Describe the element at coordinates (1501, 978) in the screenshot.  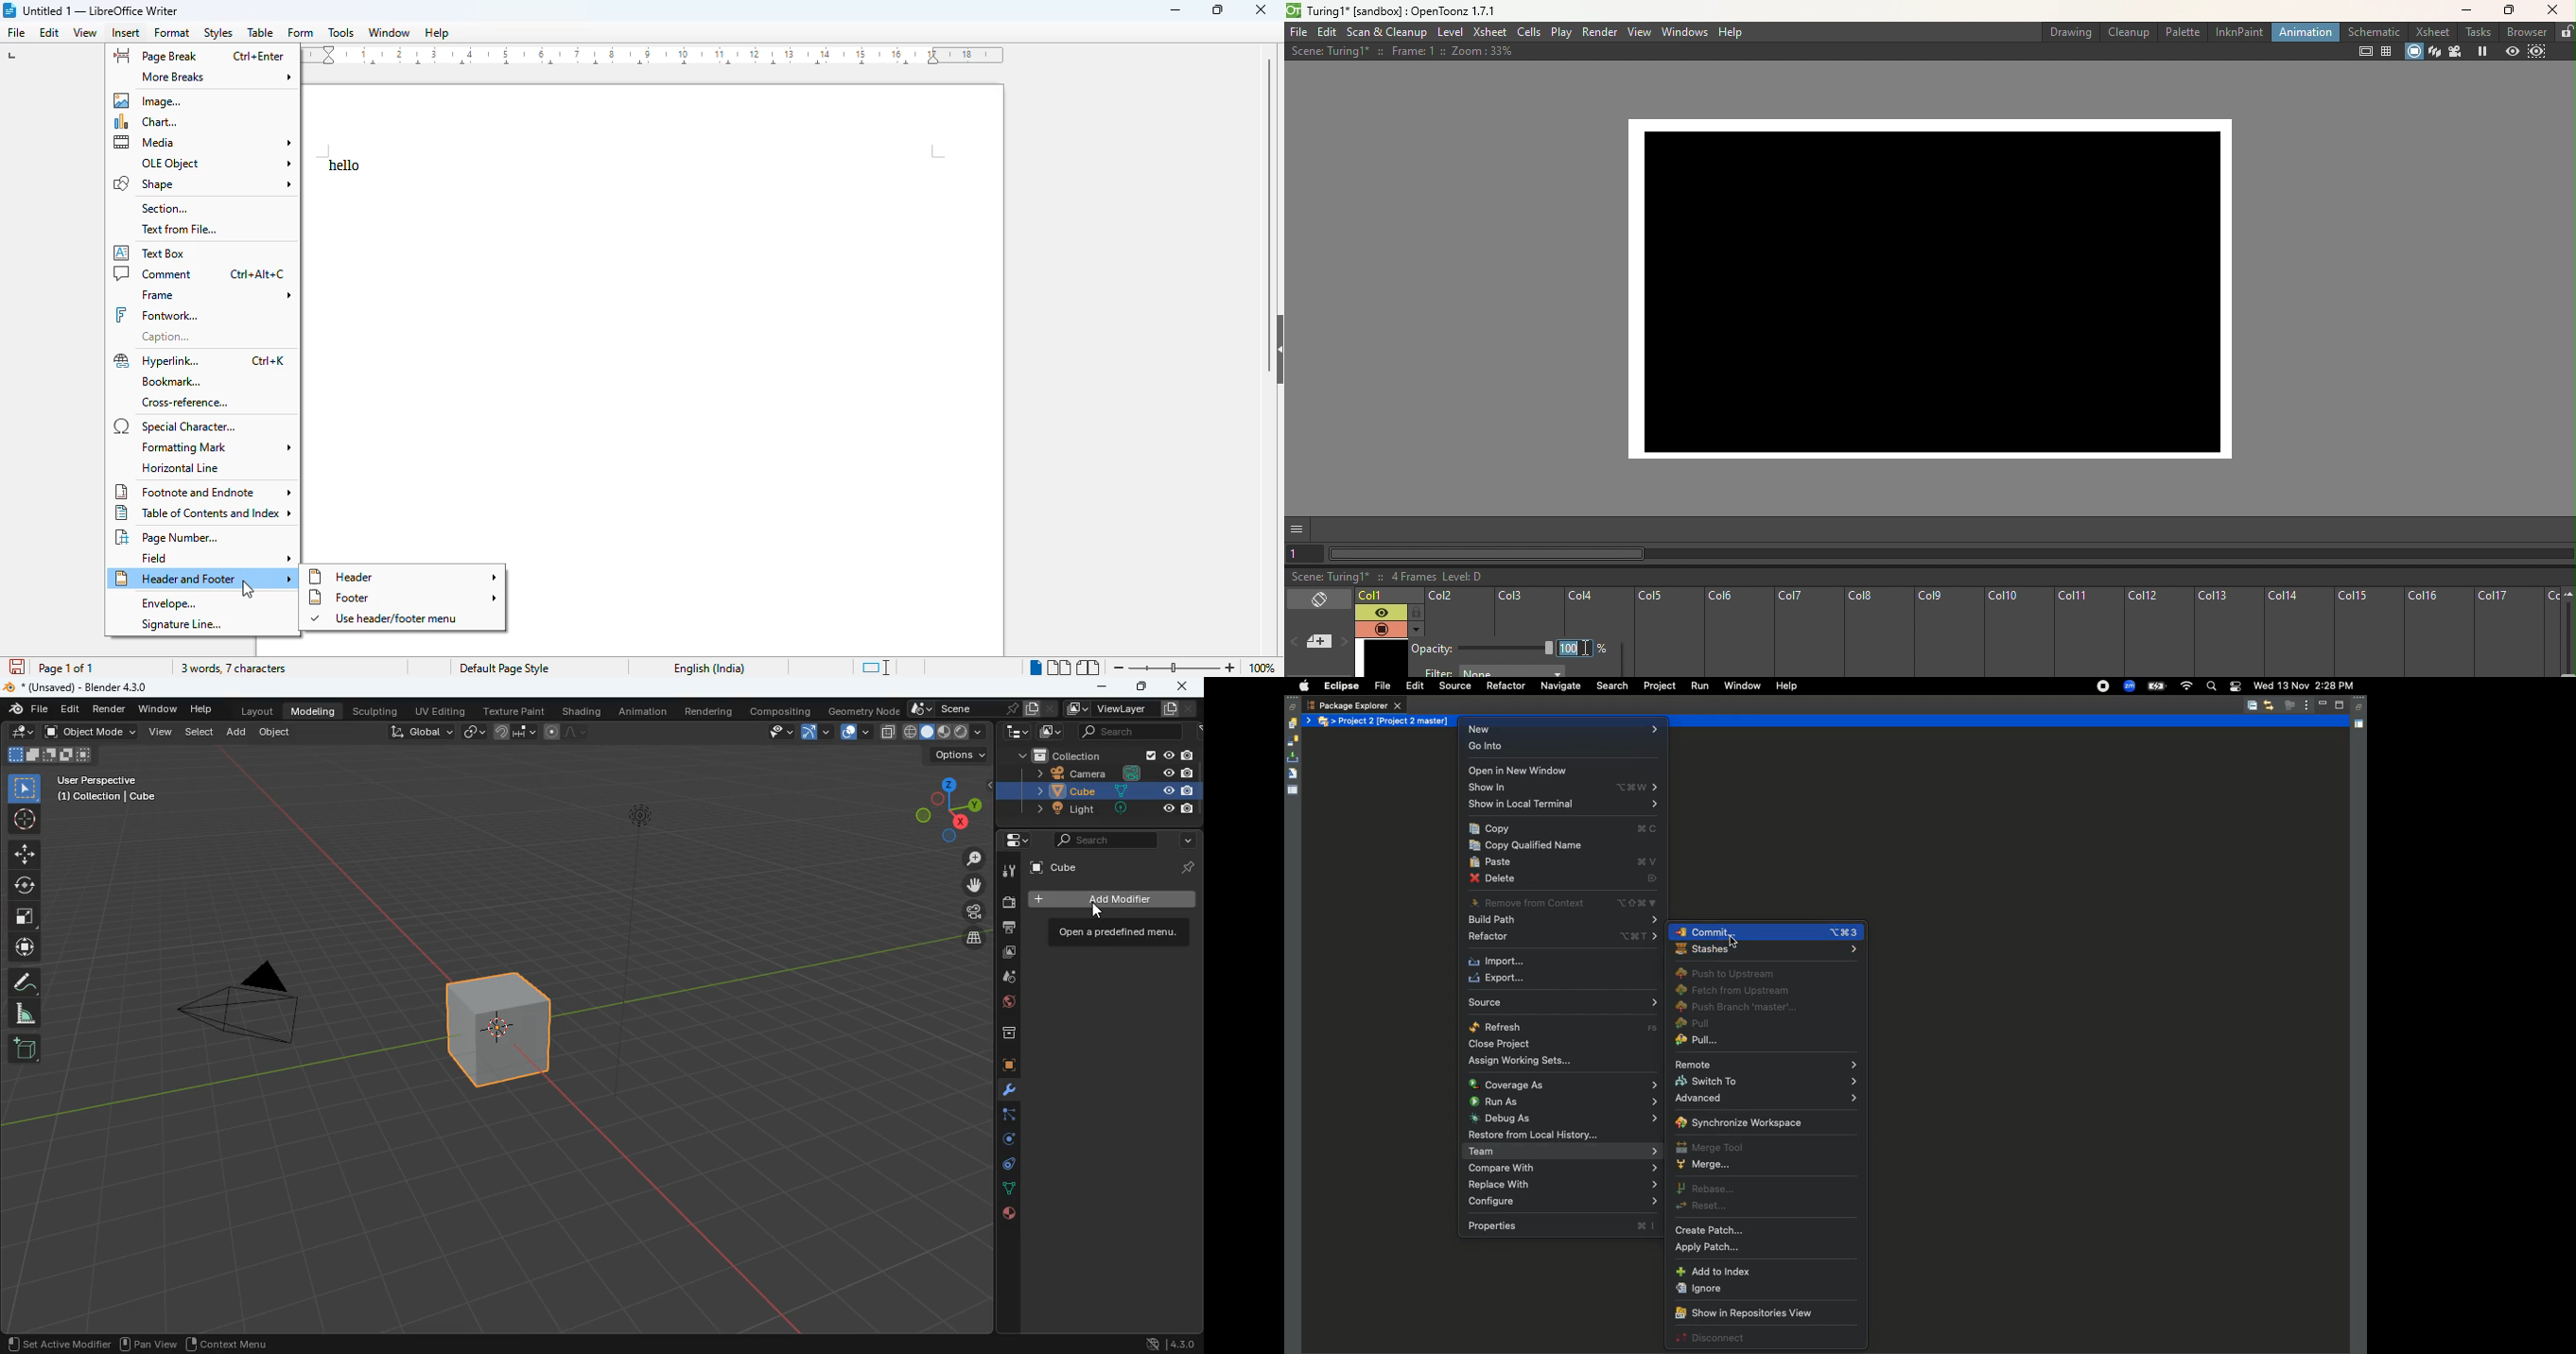
I see `Export` at that location.